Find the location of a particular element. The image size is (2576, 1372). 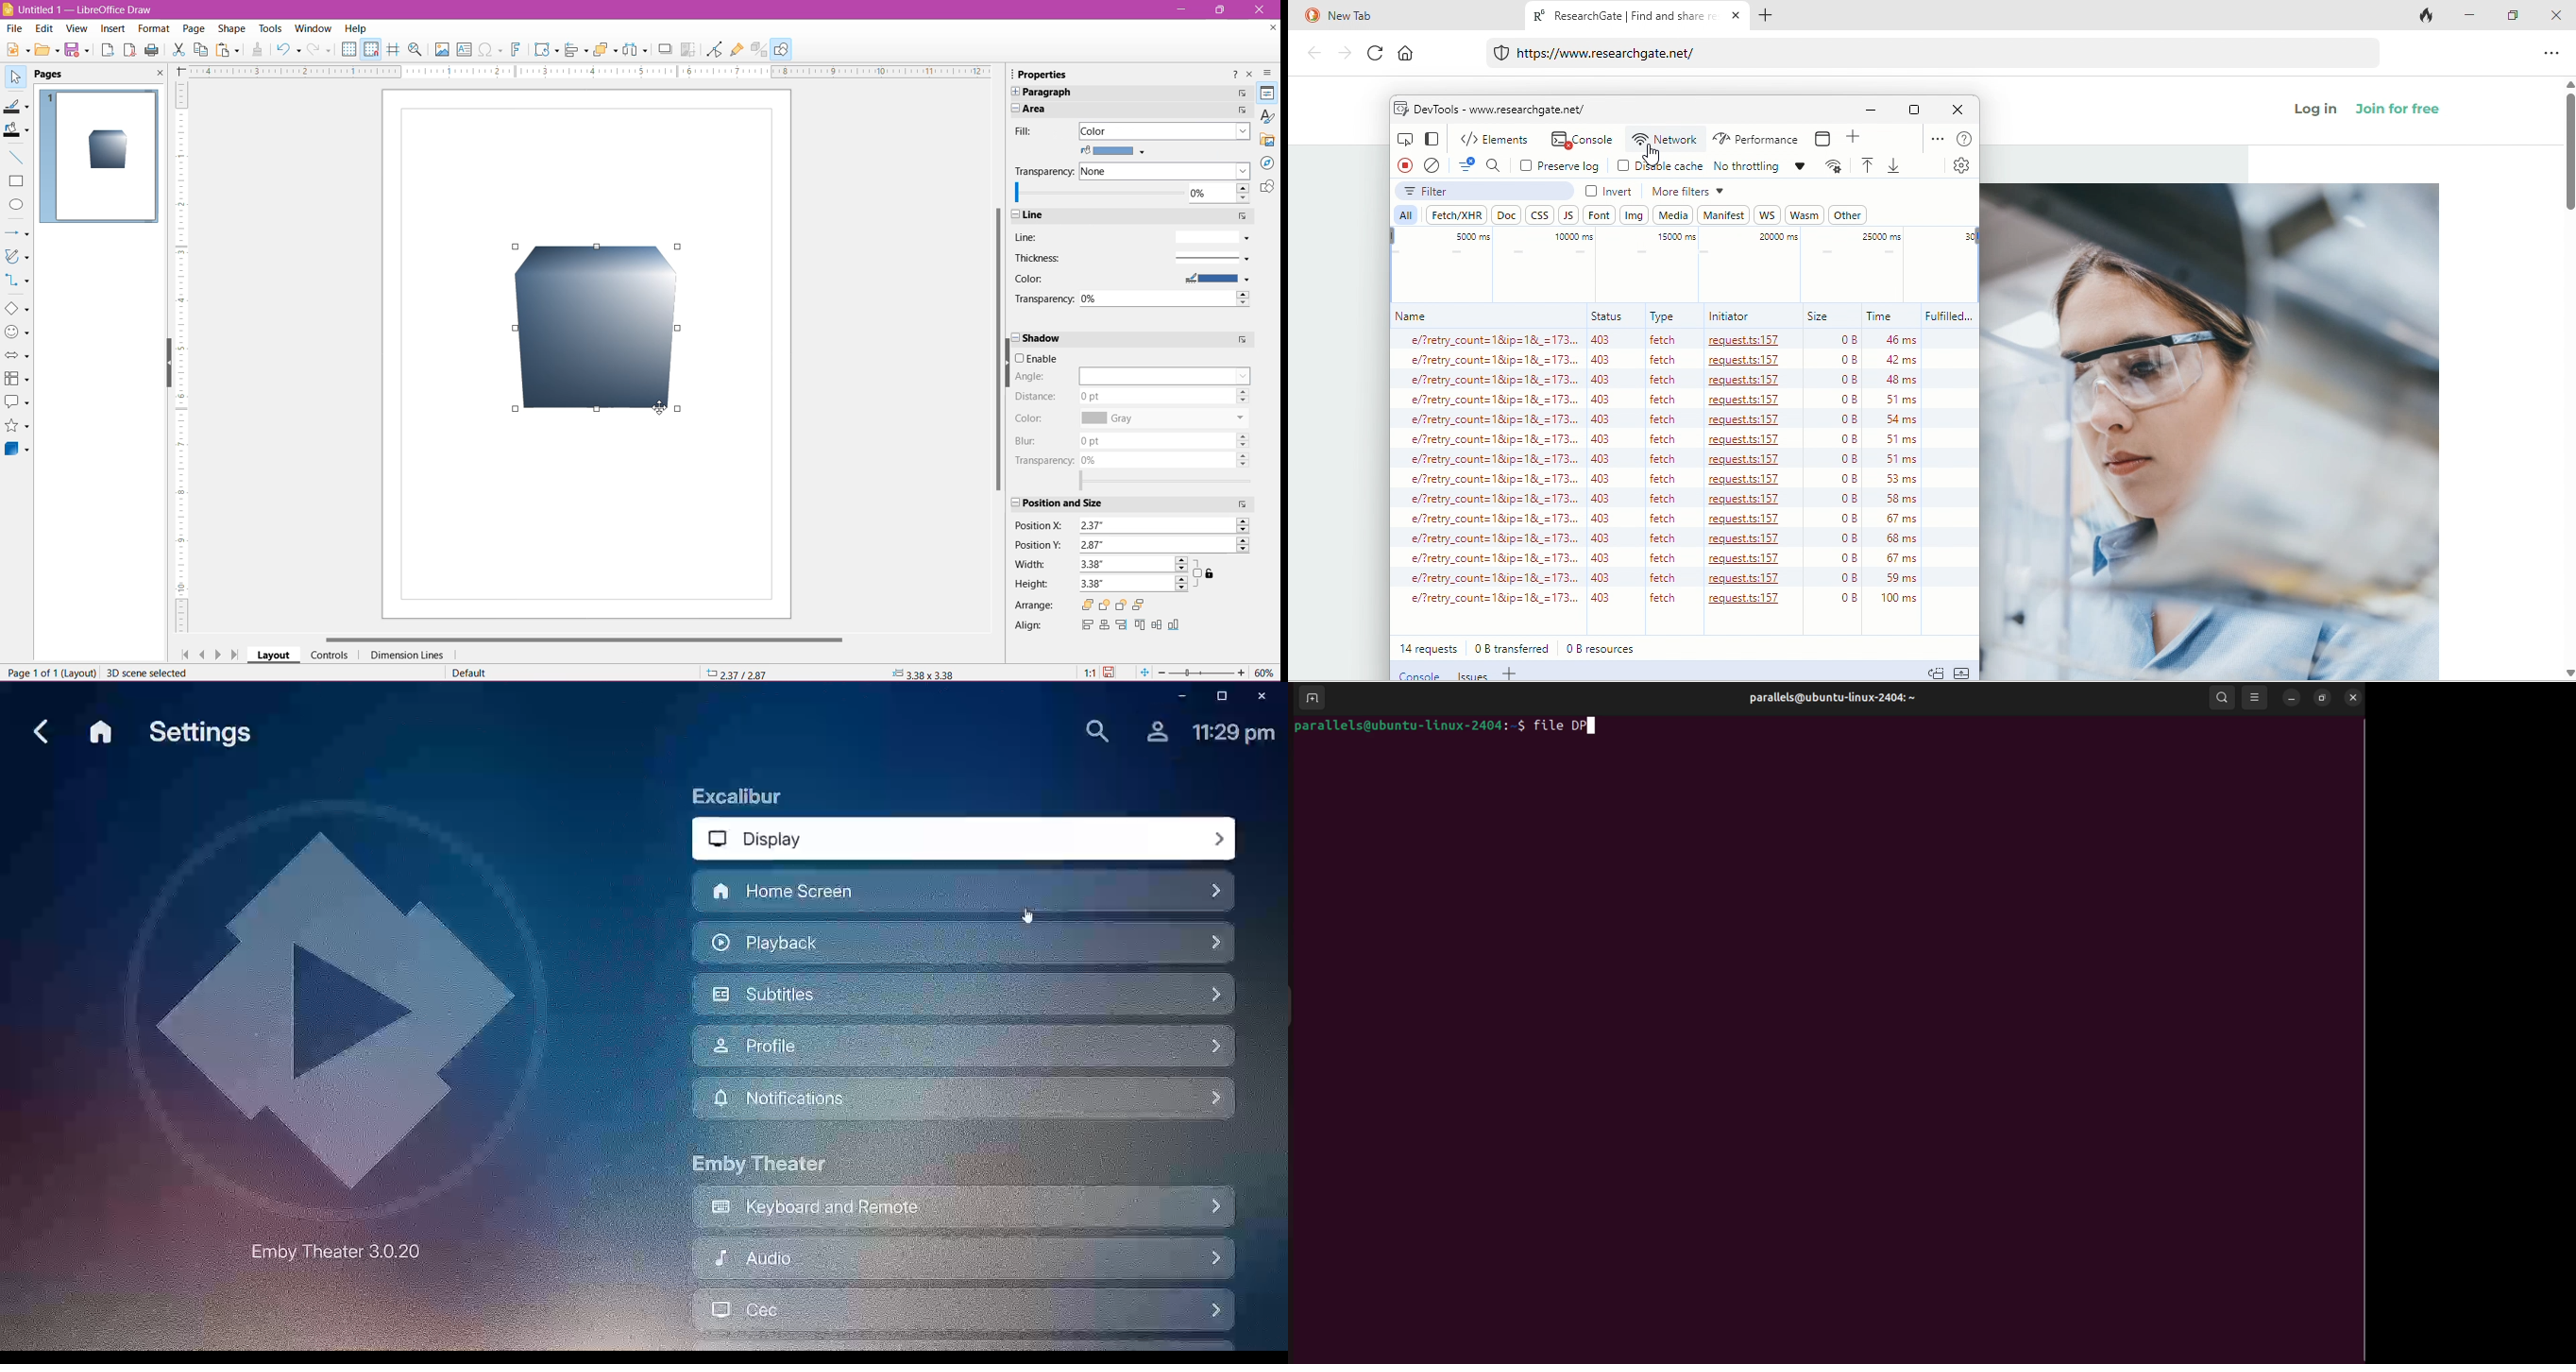

Shadow is located at coordinates (665, 50).